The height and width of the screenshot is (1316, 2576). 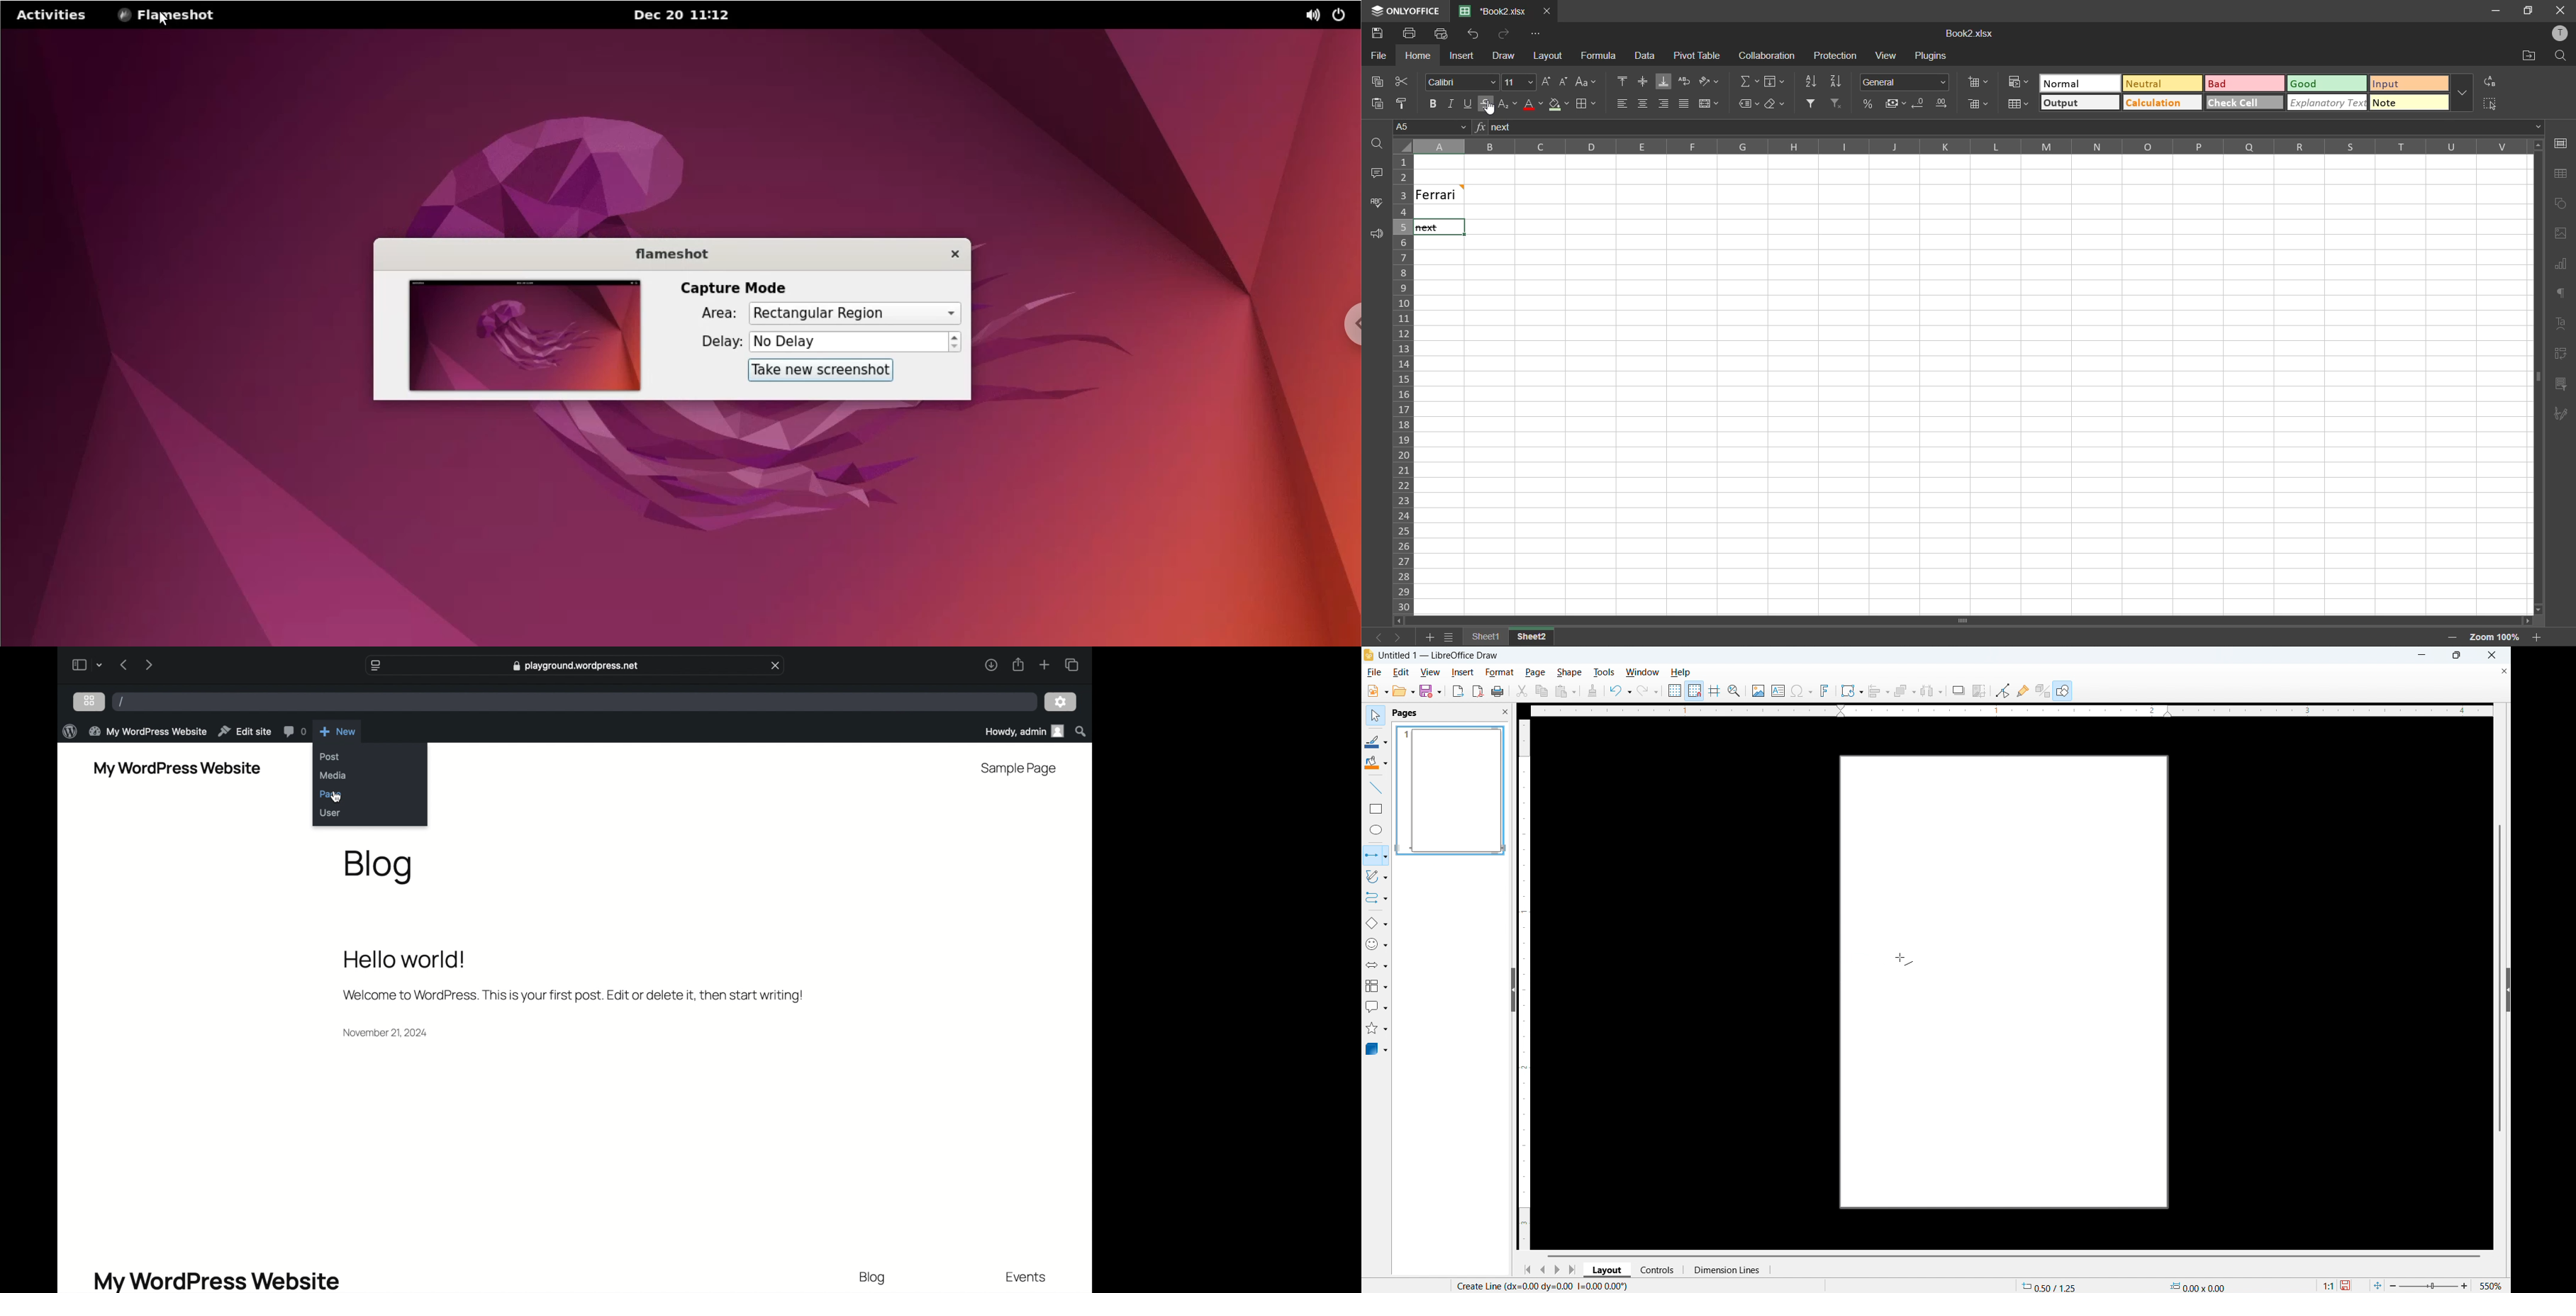 What do you see at coordinates (1905, 81) in the screenshot?
I see `number format` at bounding box center [1905, 81].